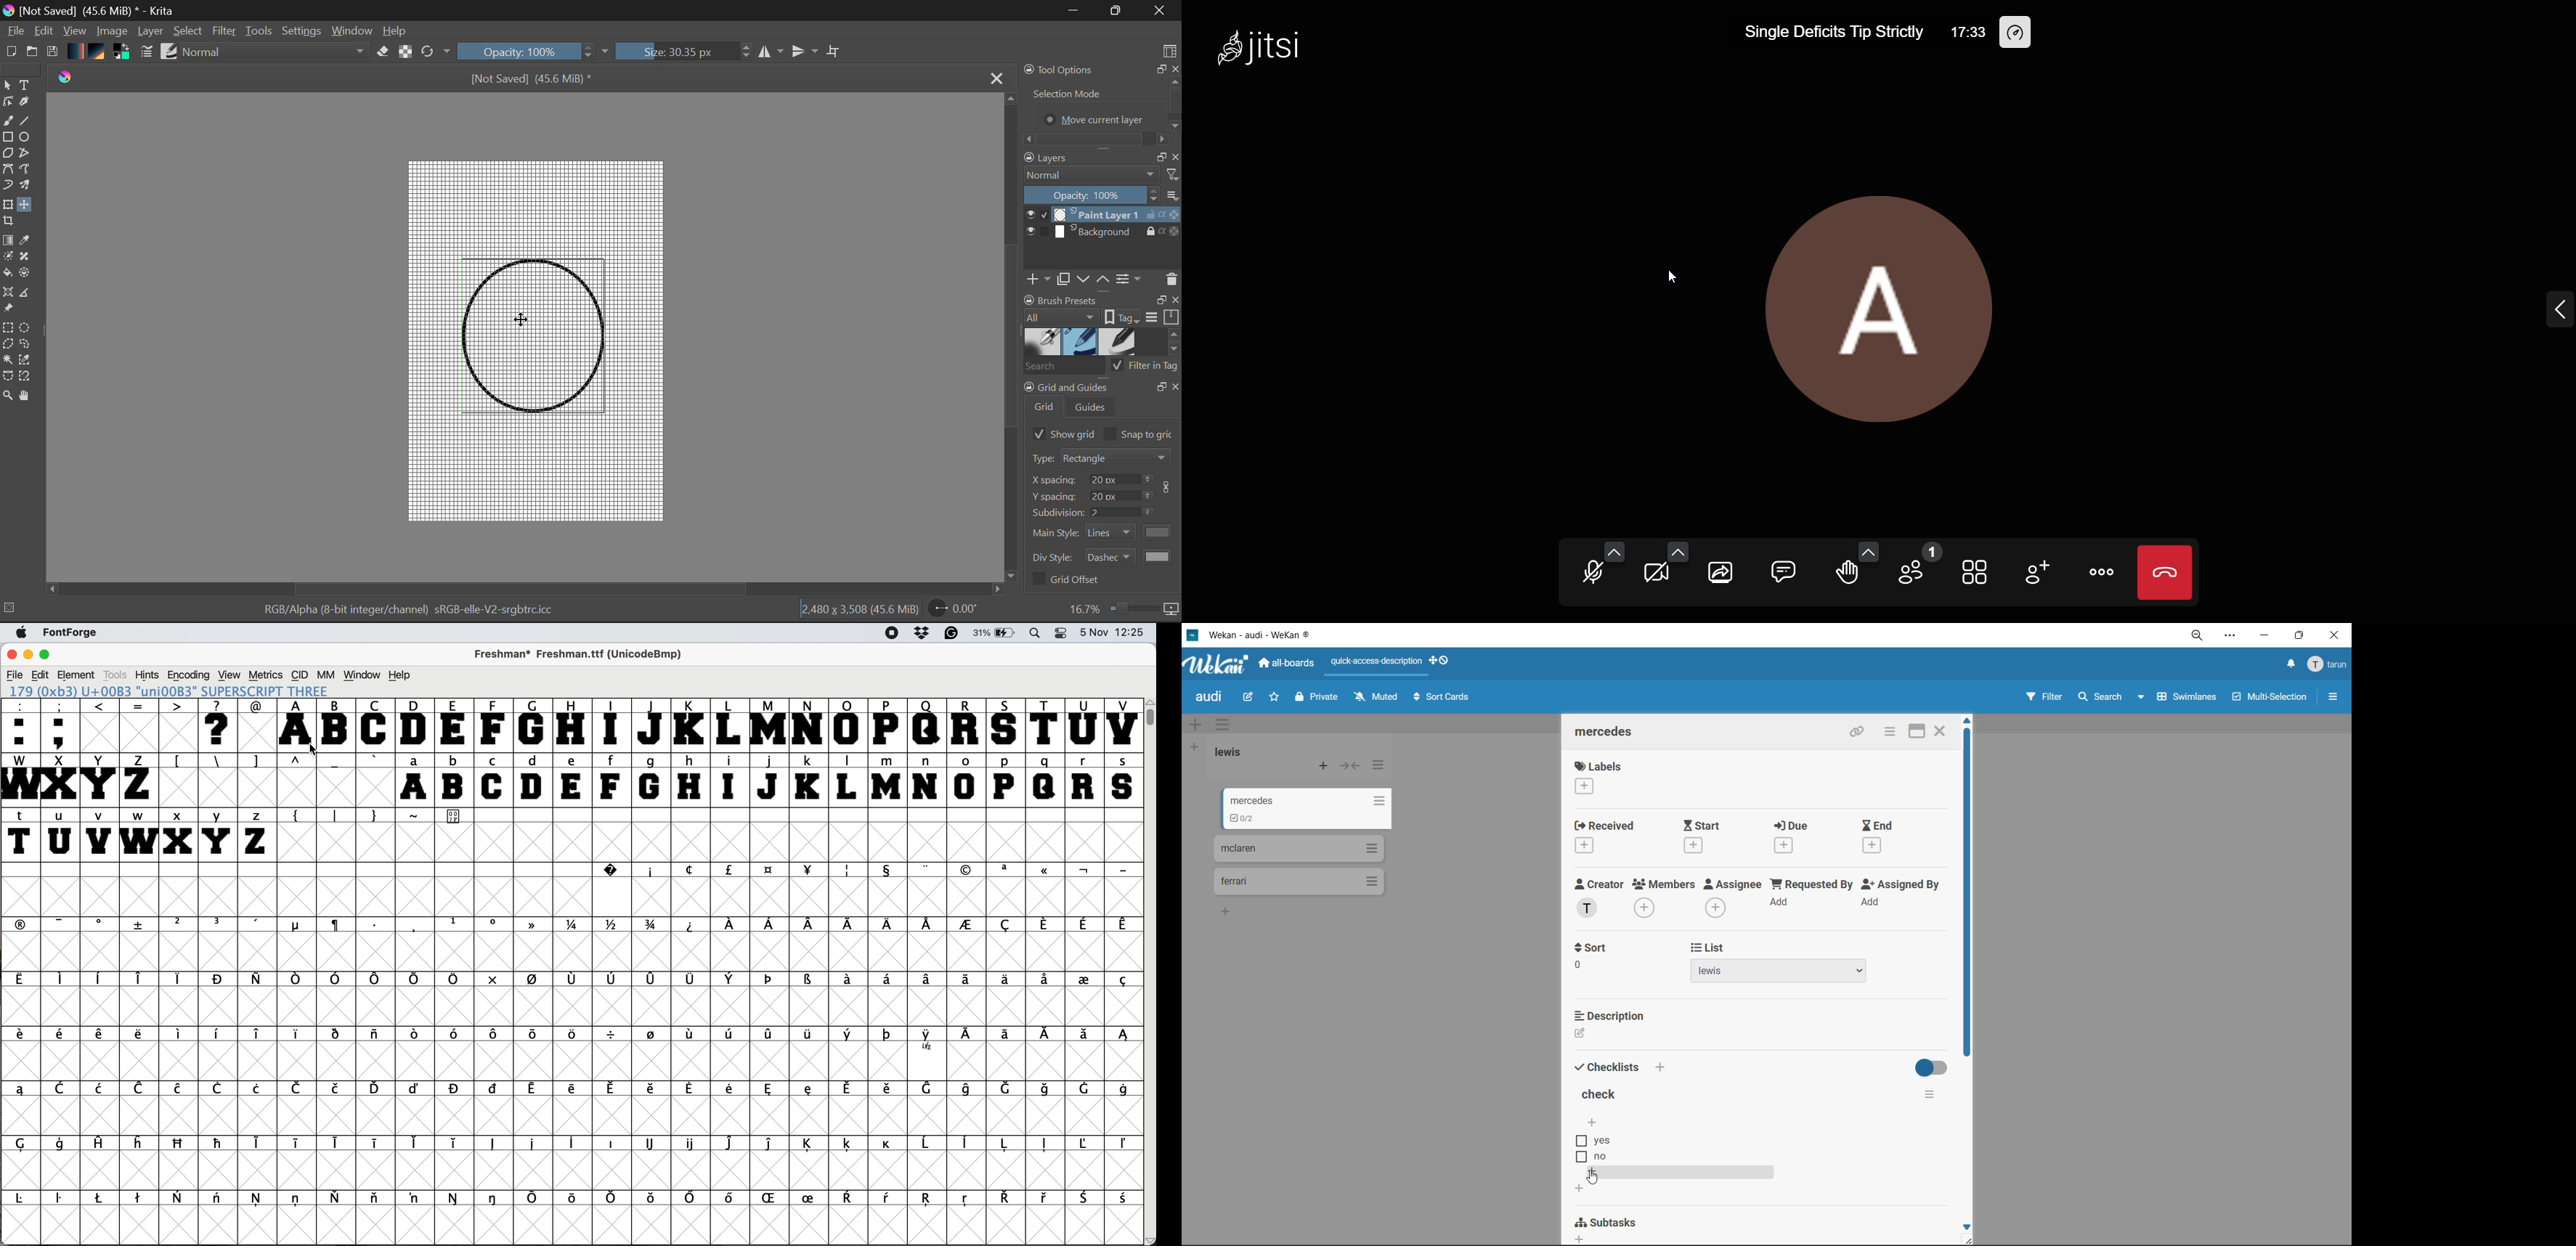  I want to click on symbol, so click(575, 1034).